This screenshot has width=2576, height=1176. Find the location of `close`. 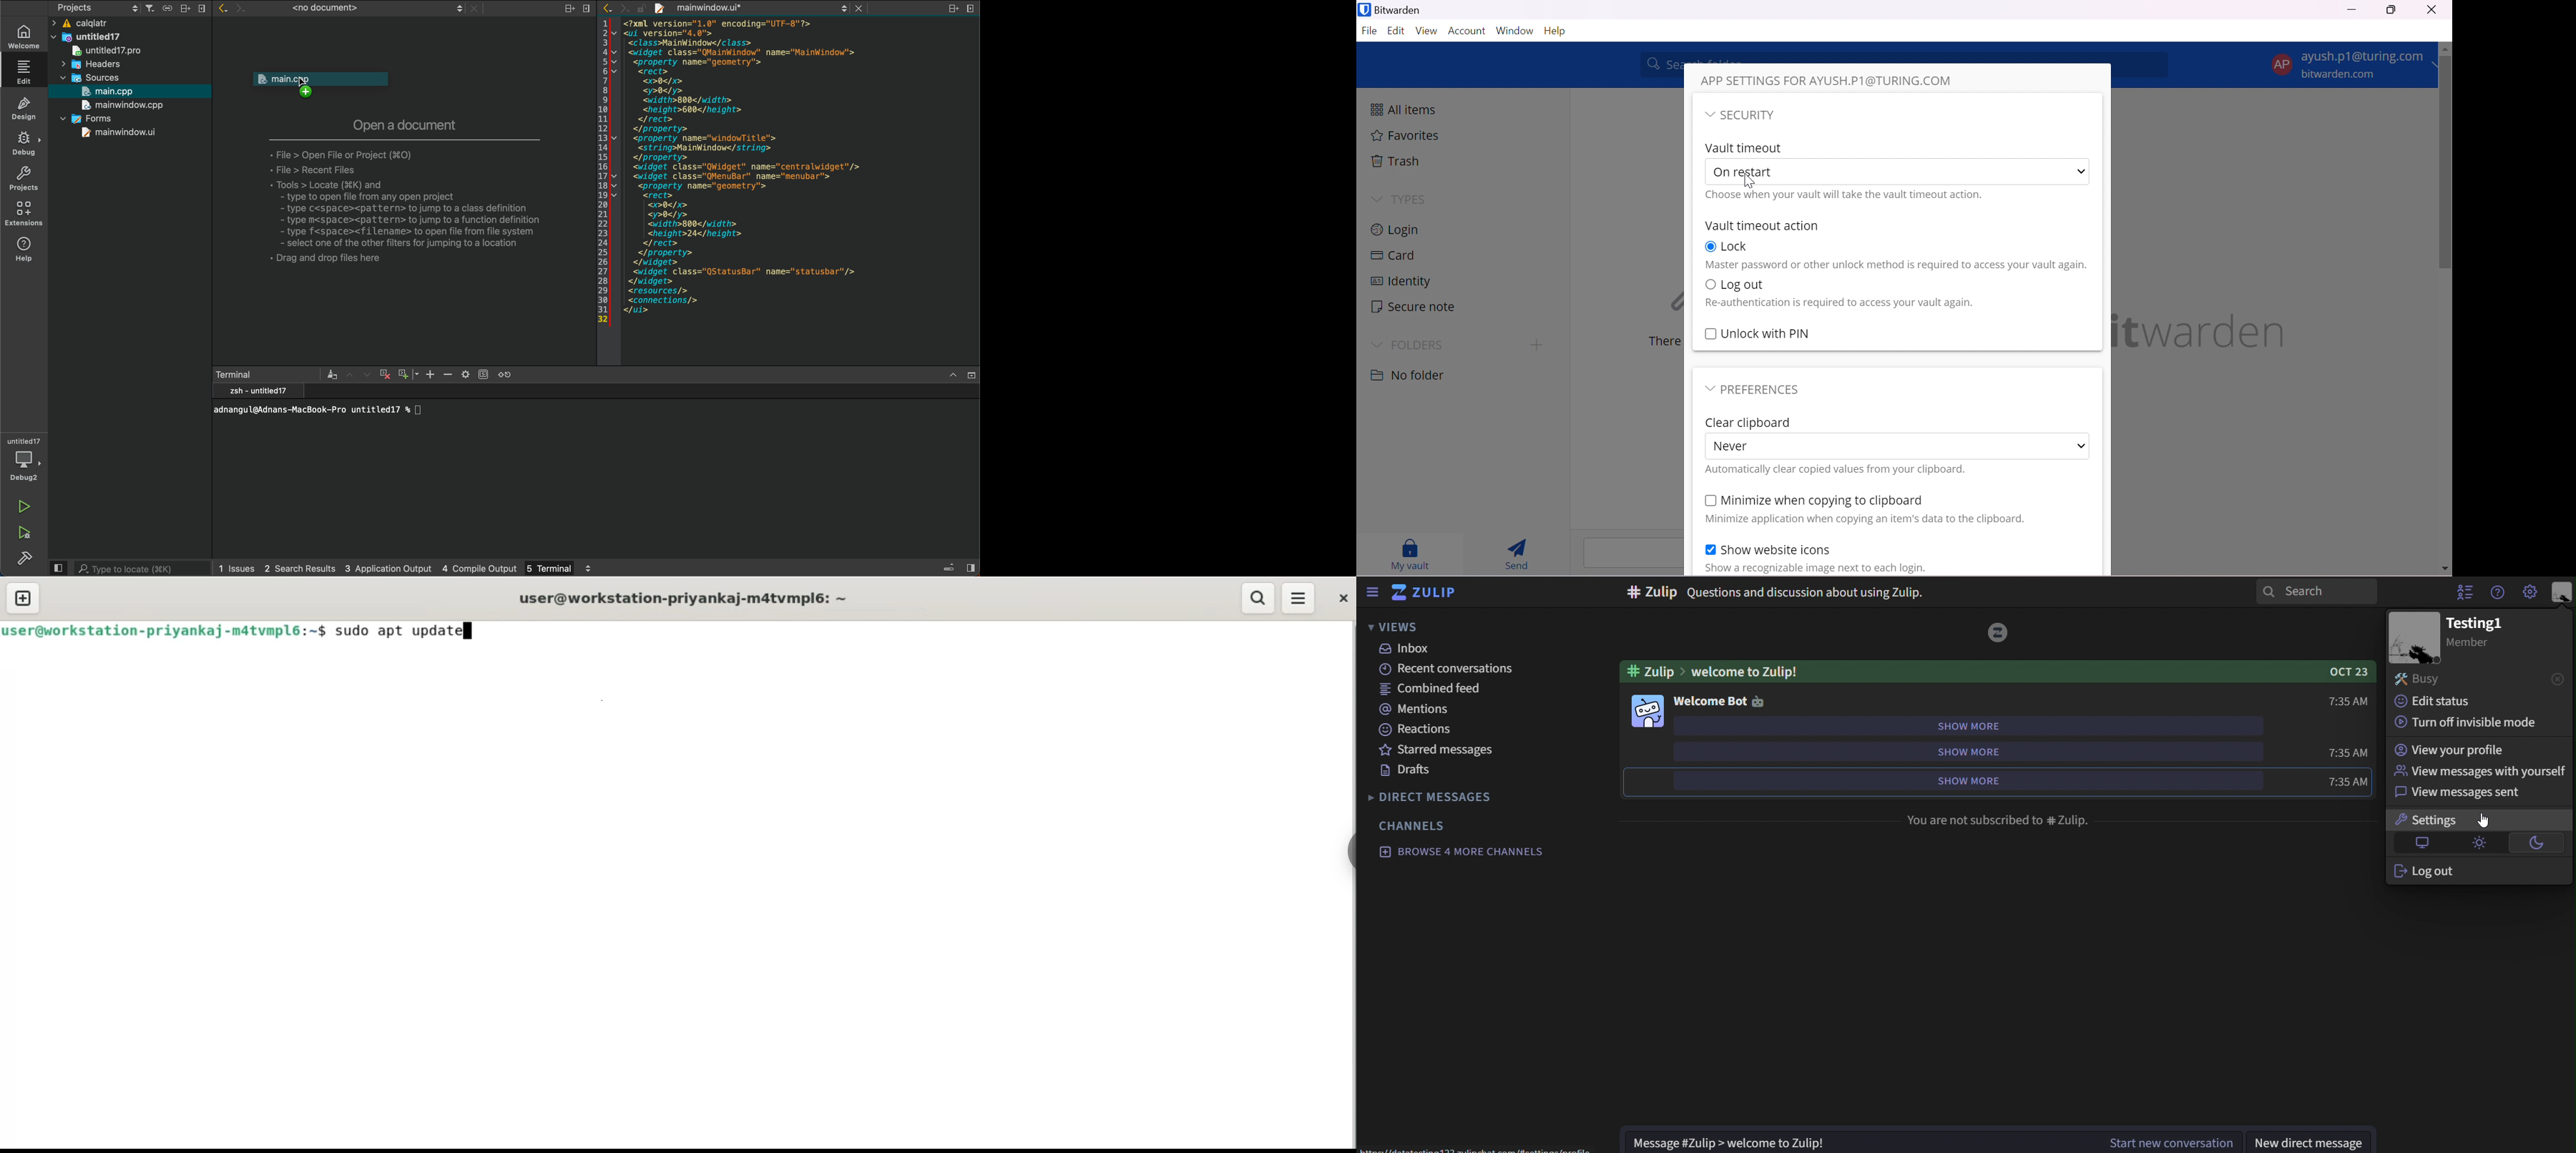

close is located at coordinates (202, 8).